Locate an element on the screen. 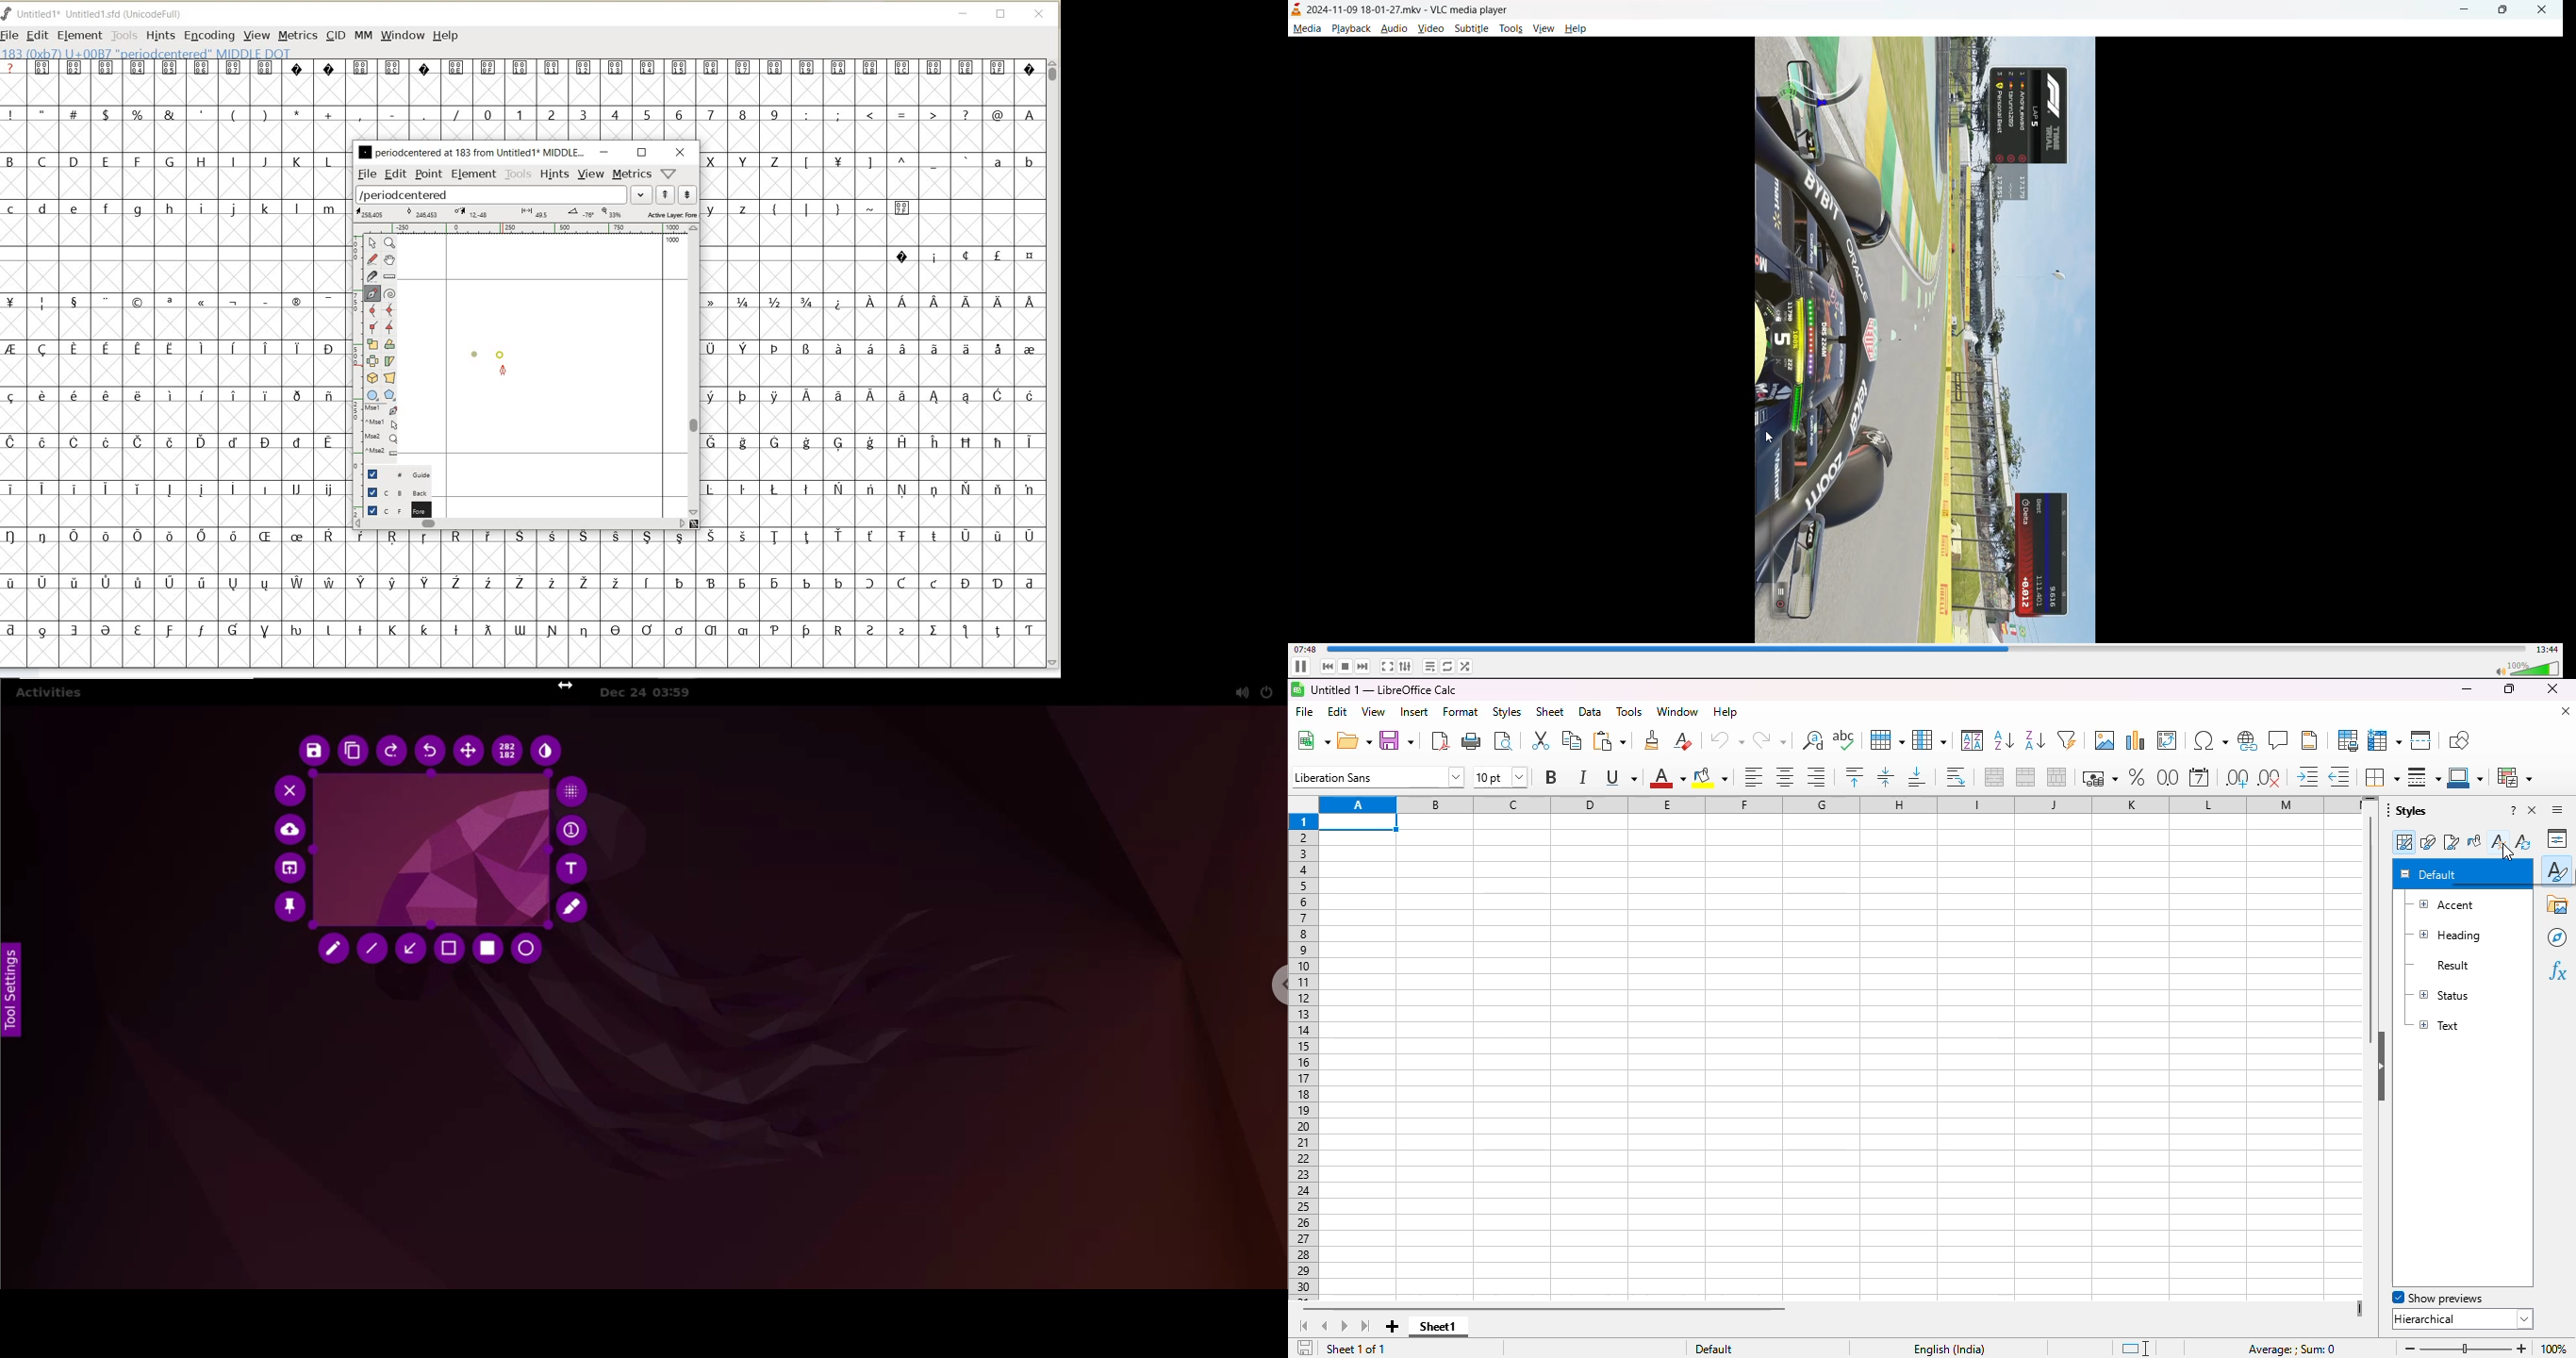 The image size is (2576, 1372). row is located at coordinates (1887, 739).